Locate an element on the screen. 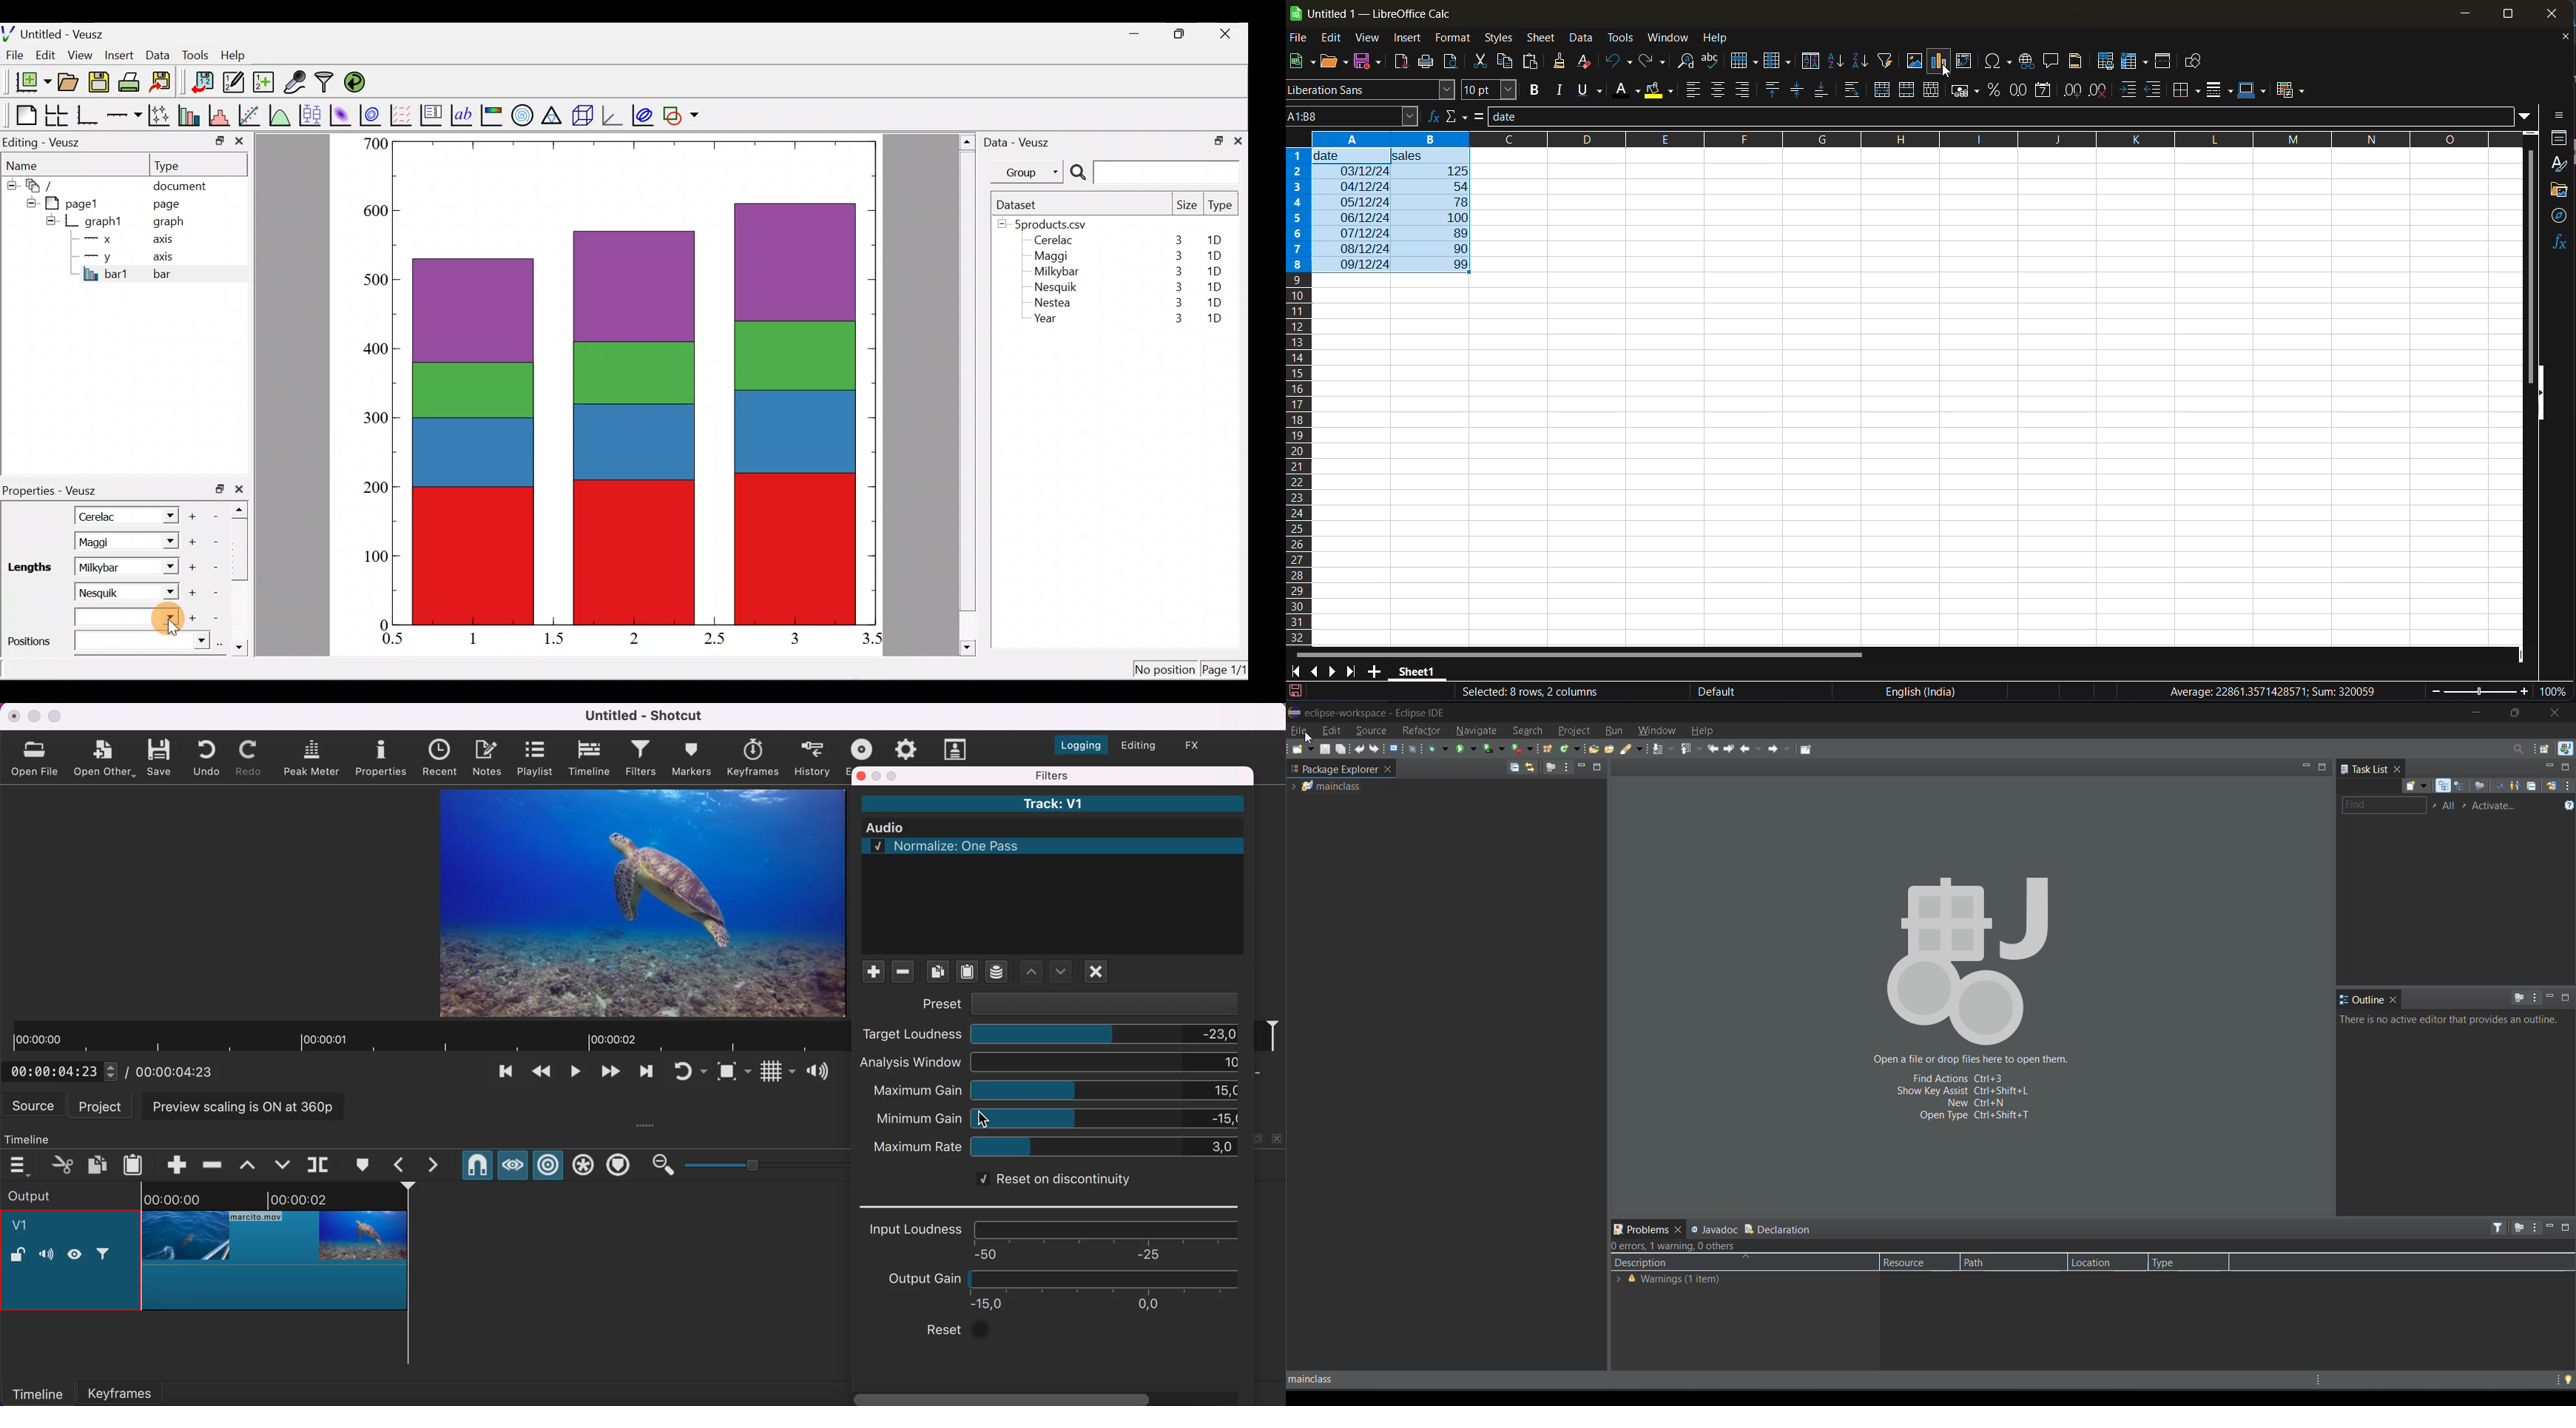 This screenshot has width=2576, height=1428. scroll bar is located at coordinates (243, 575).